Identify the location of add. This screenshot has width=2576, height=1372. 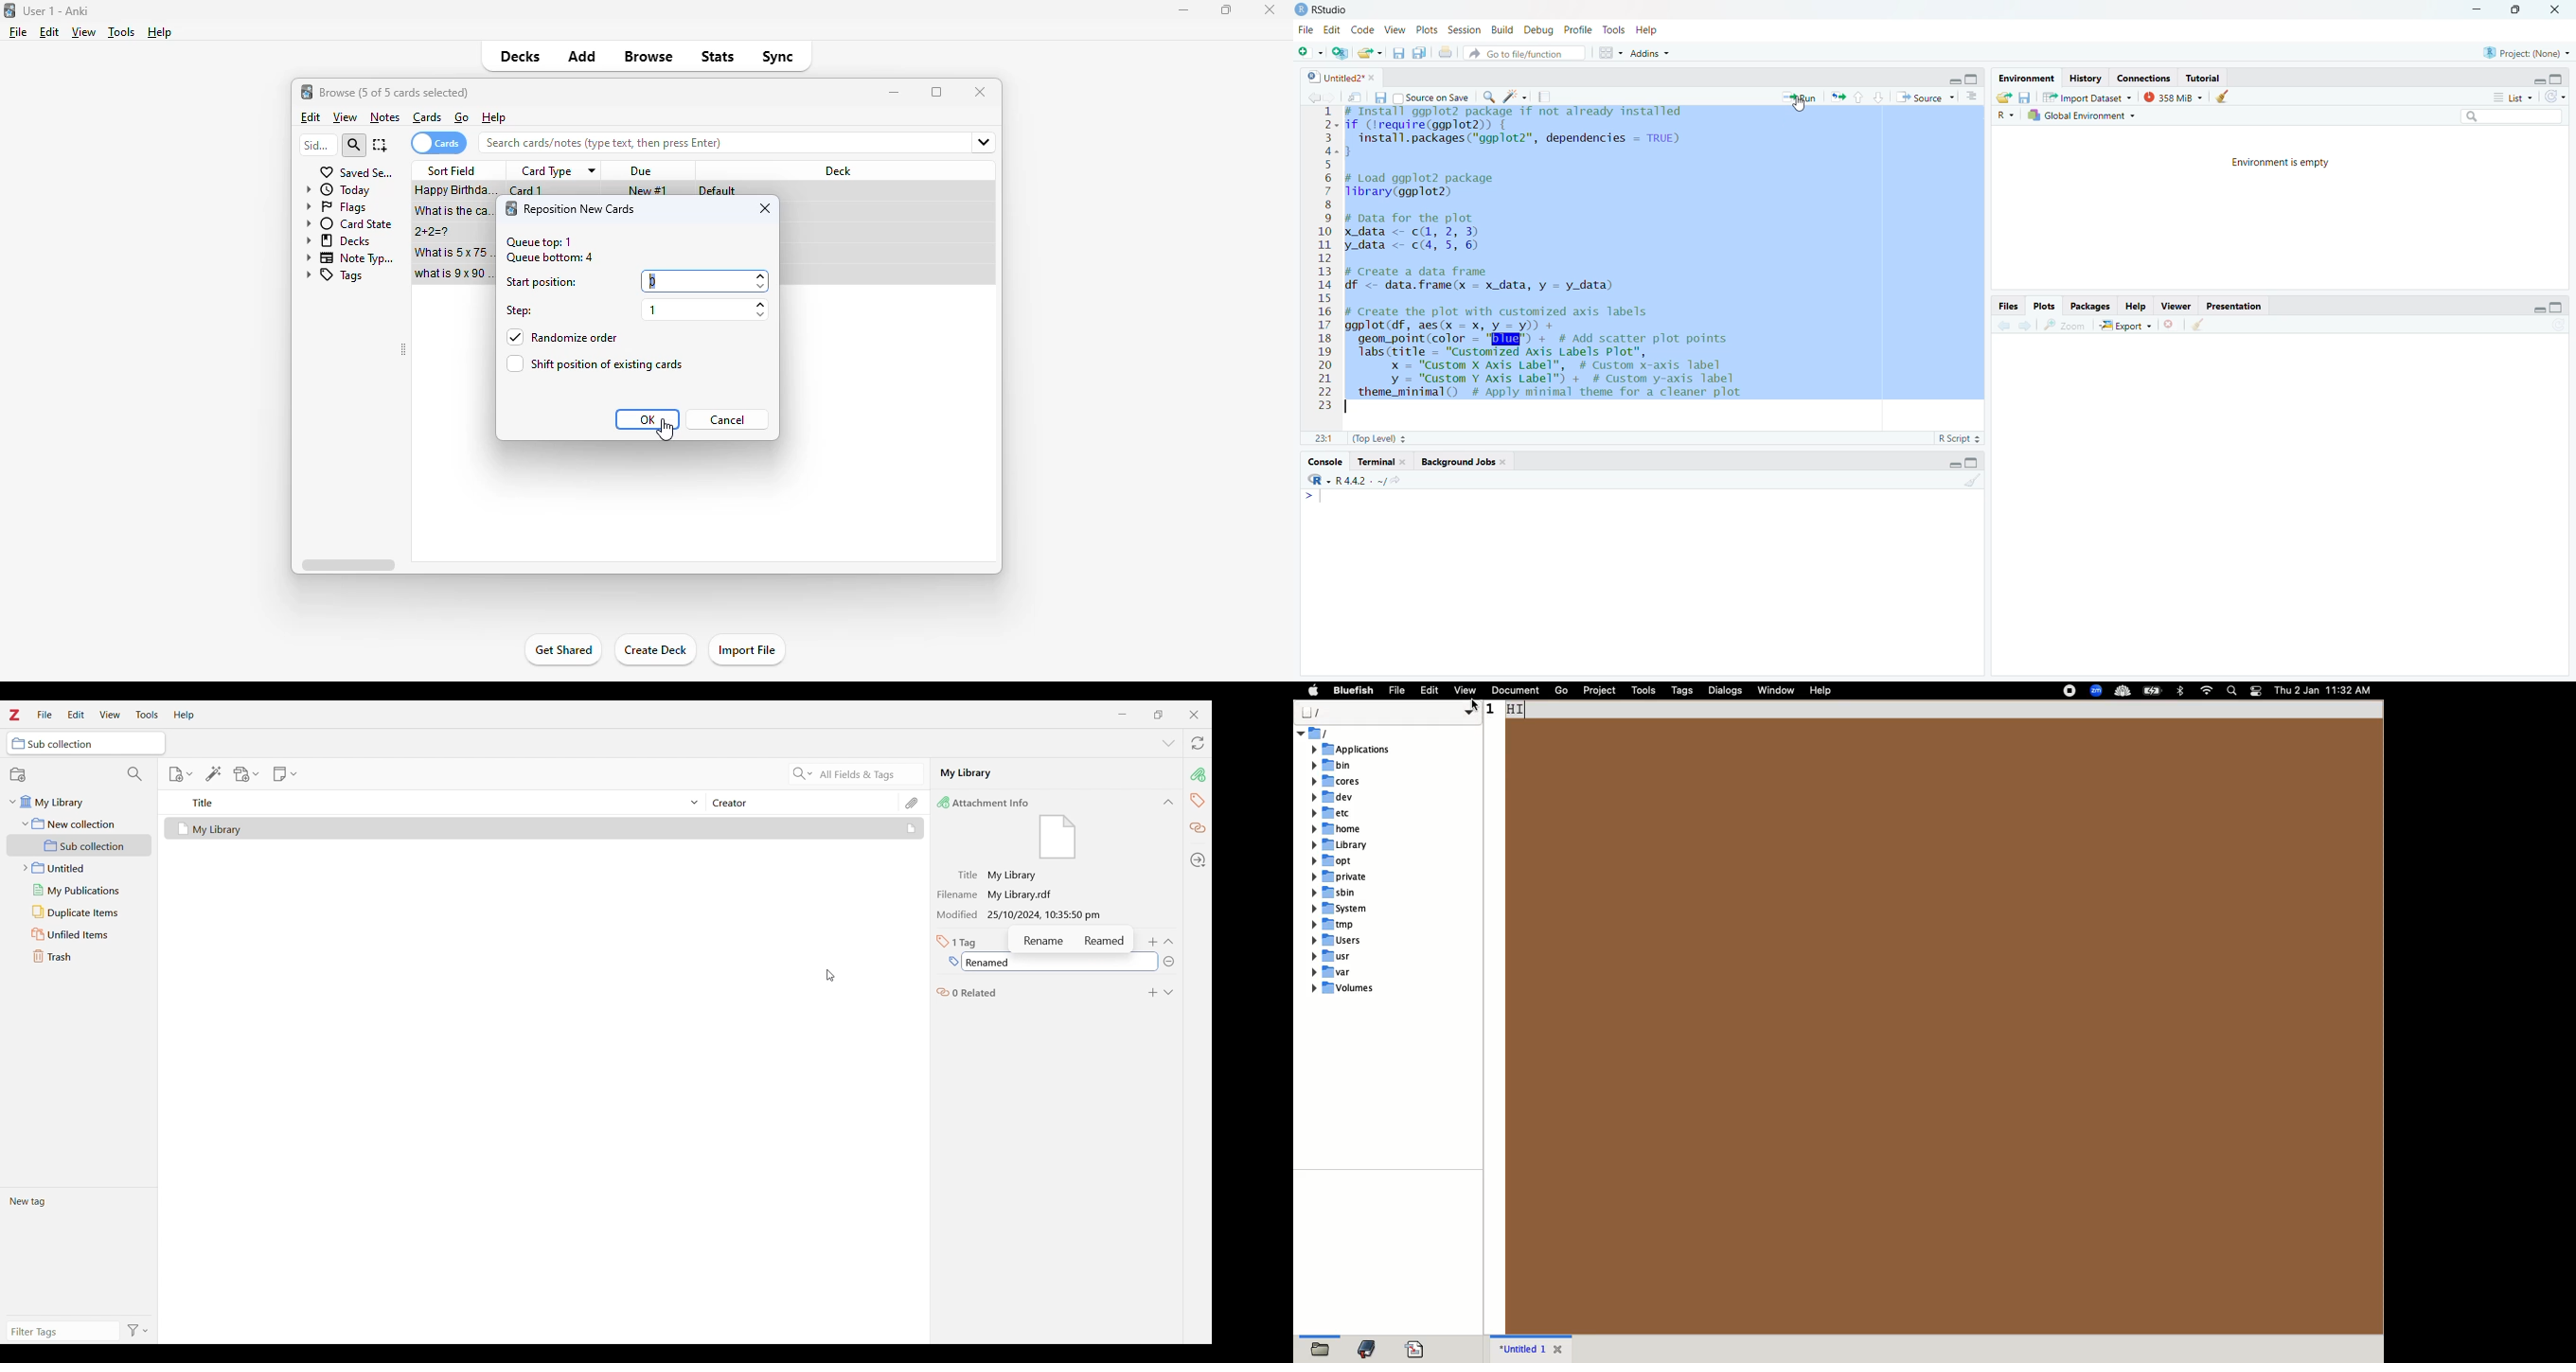
(1312, 53).